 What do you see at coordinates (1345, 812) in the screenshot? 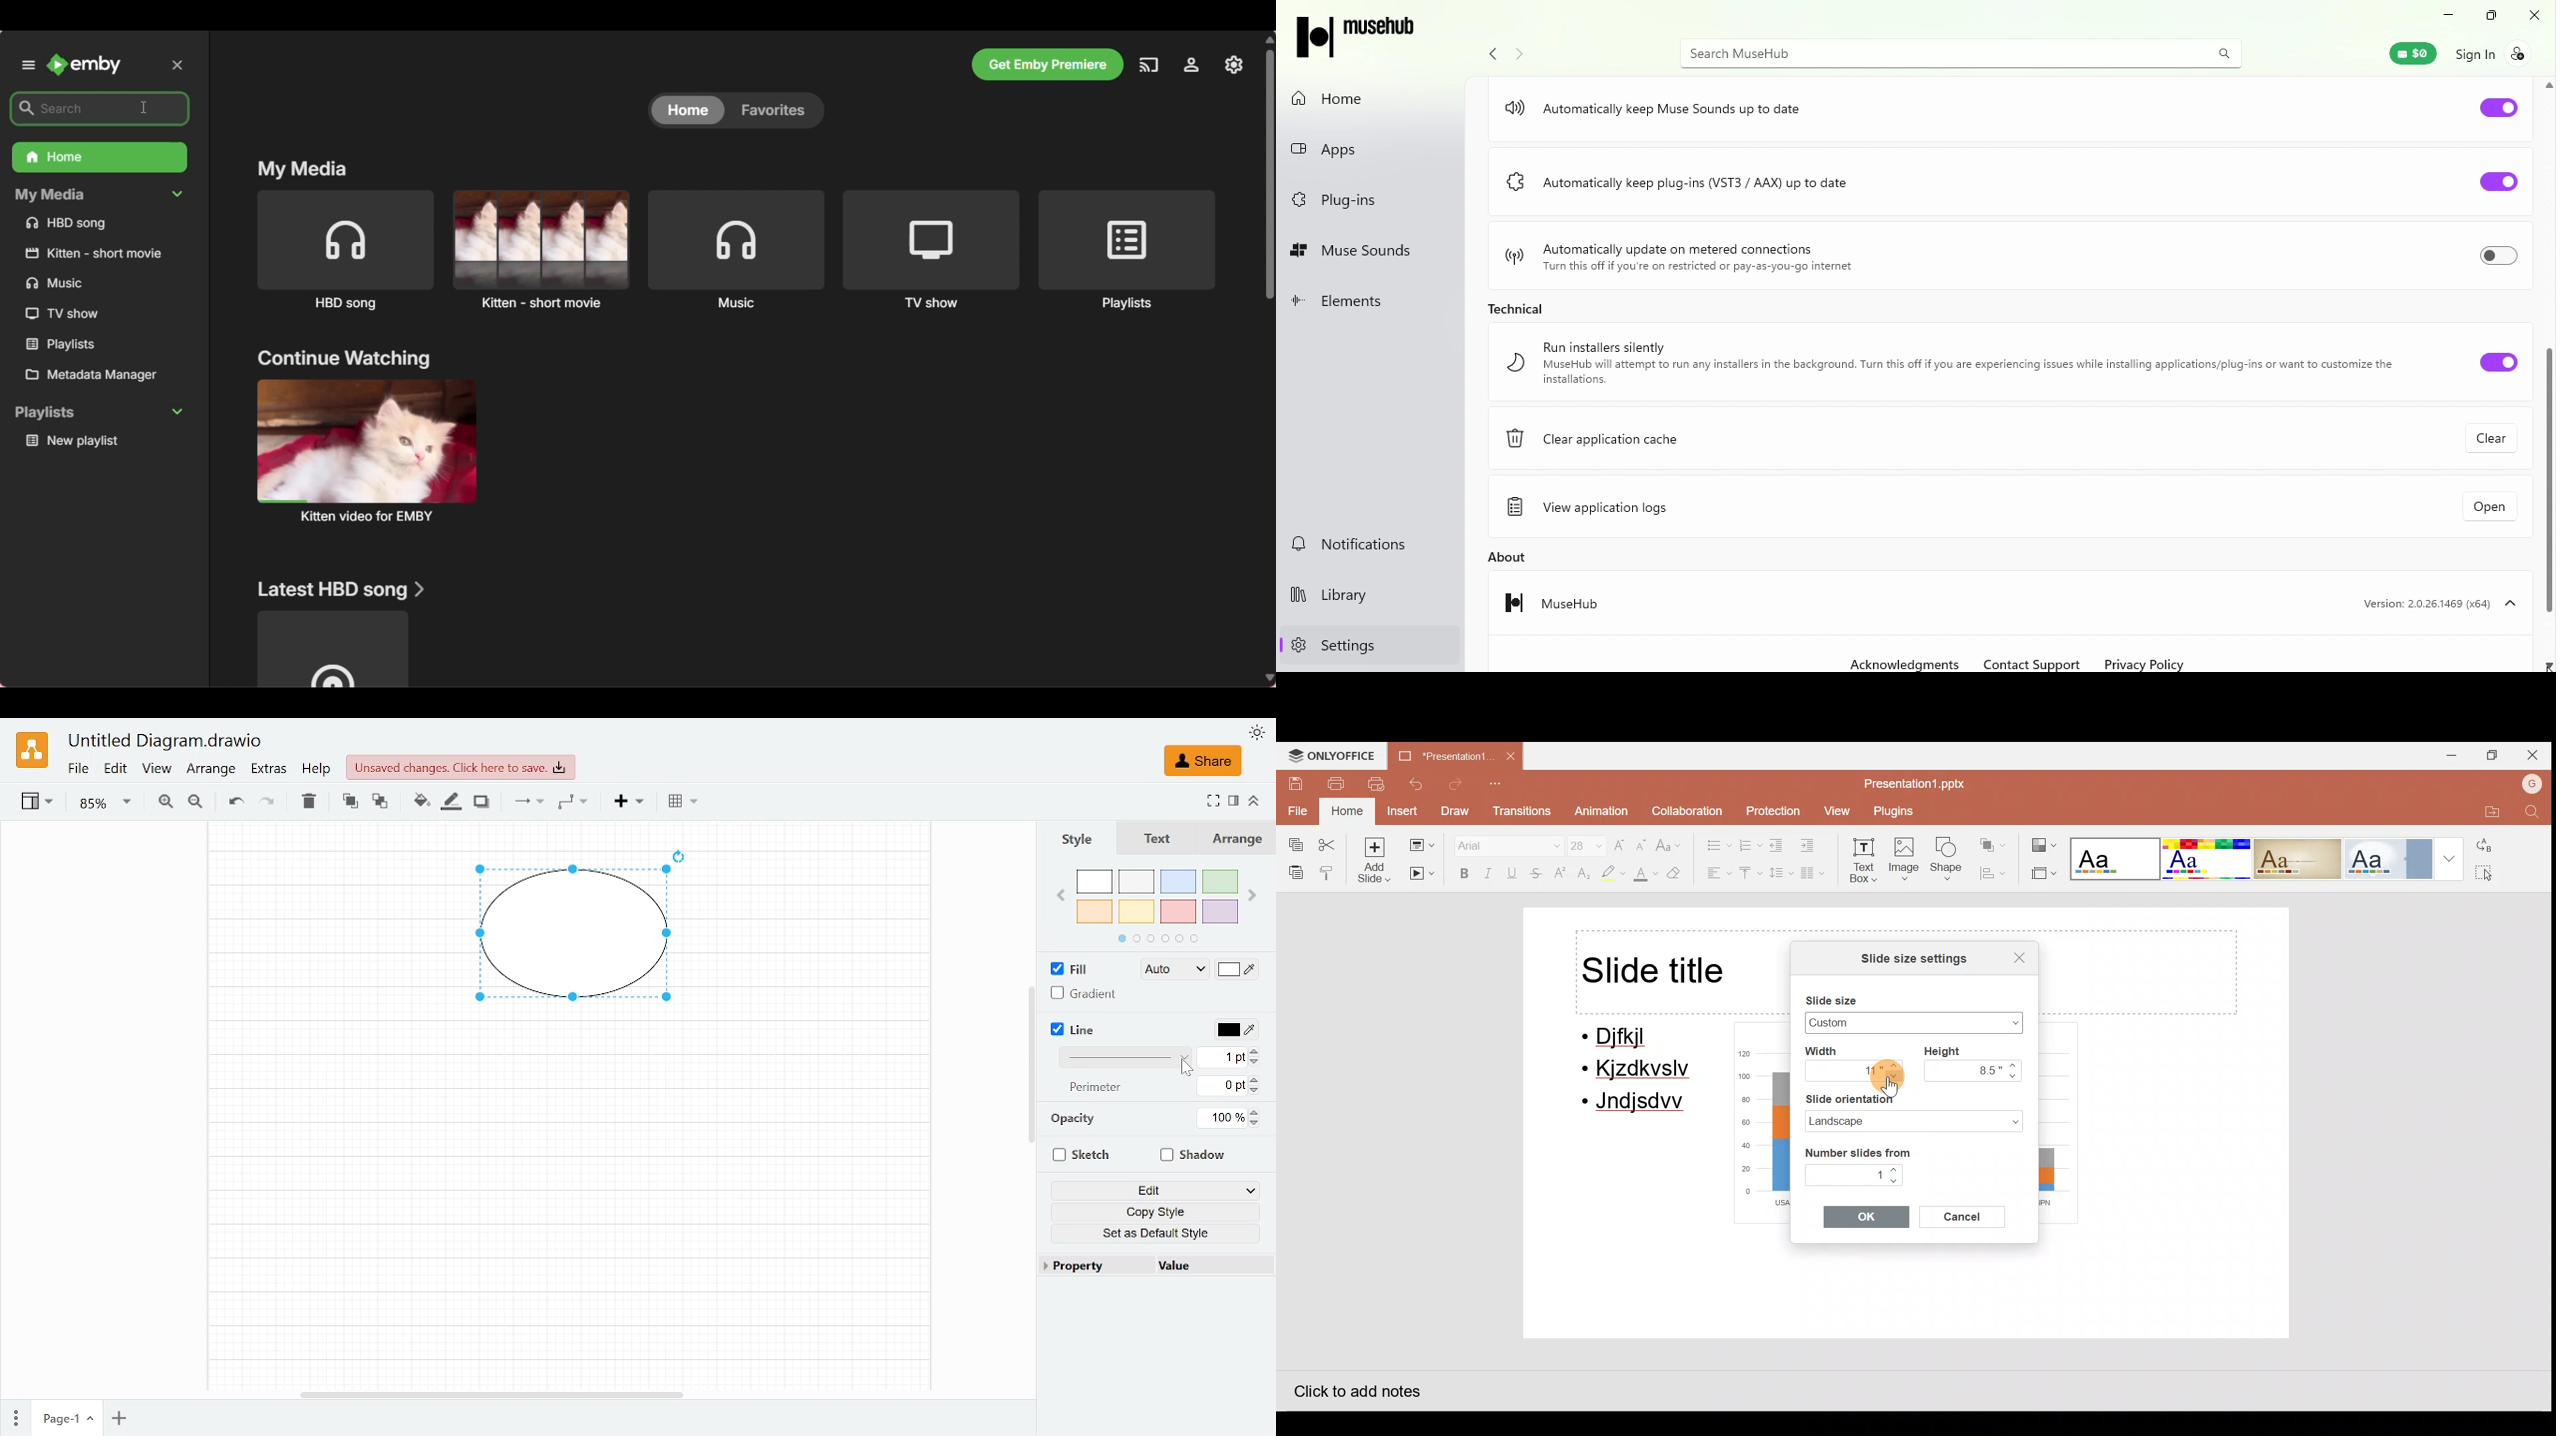
I see `Home` at bounding box center [1345, 812].